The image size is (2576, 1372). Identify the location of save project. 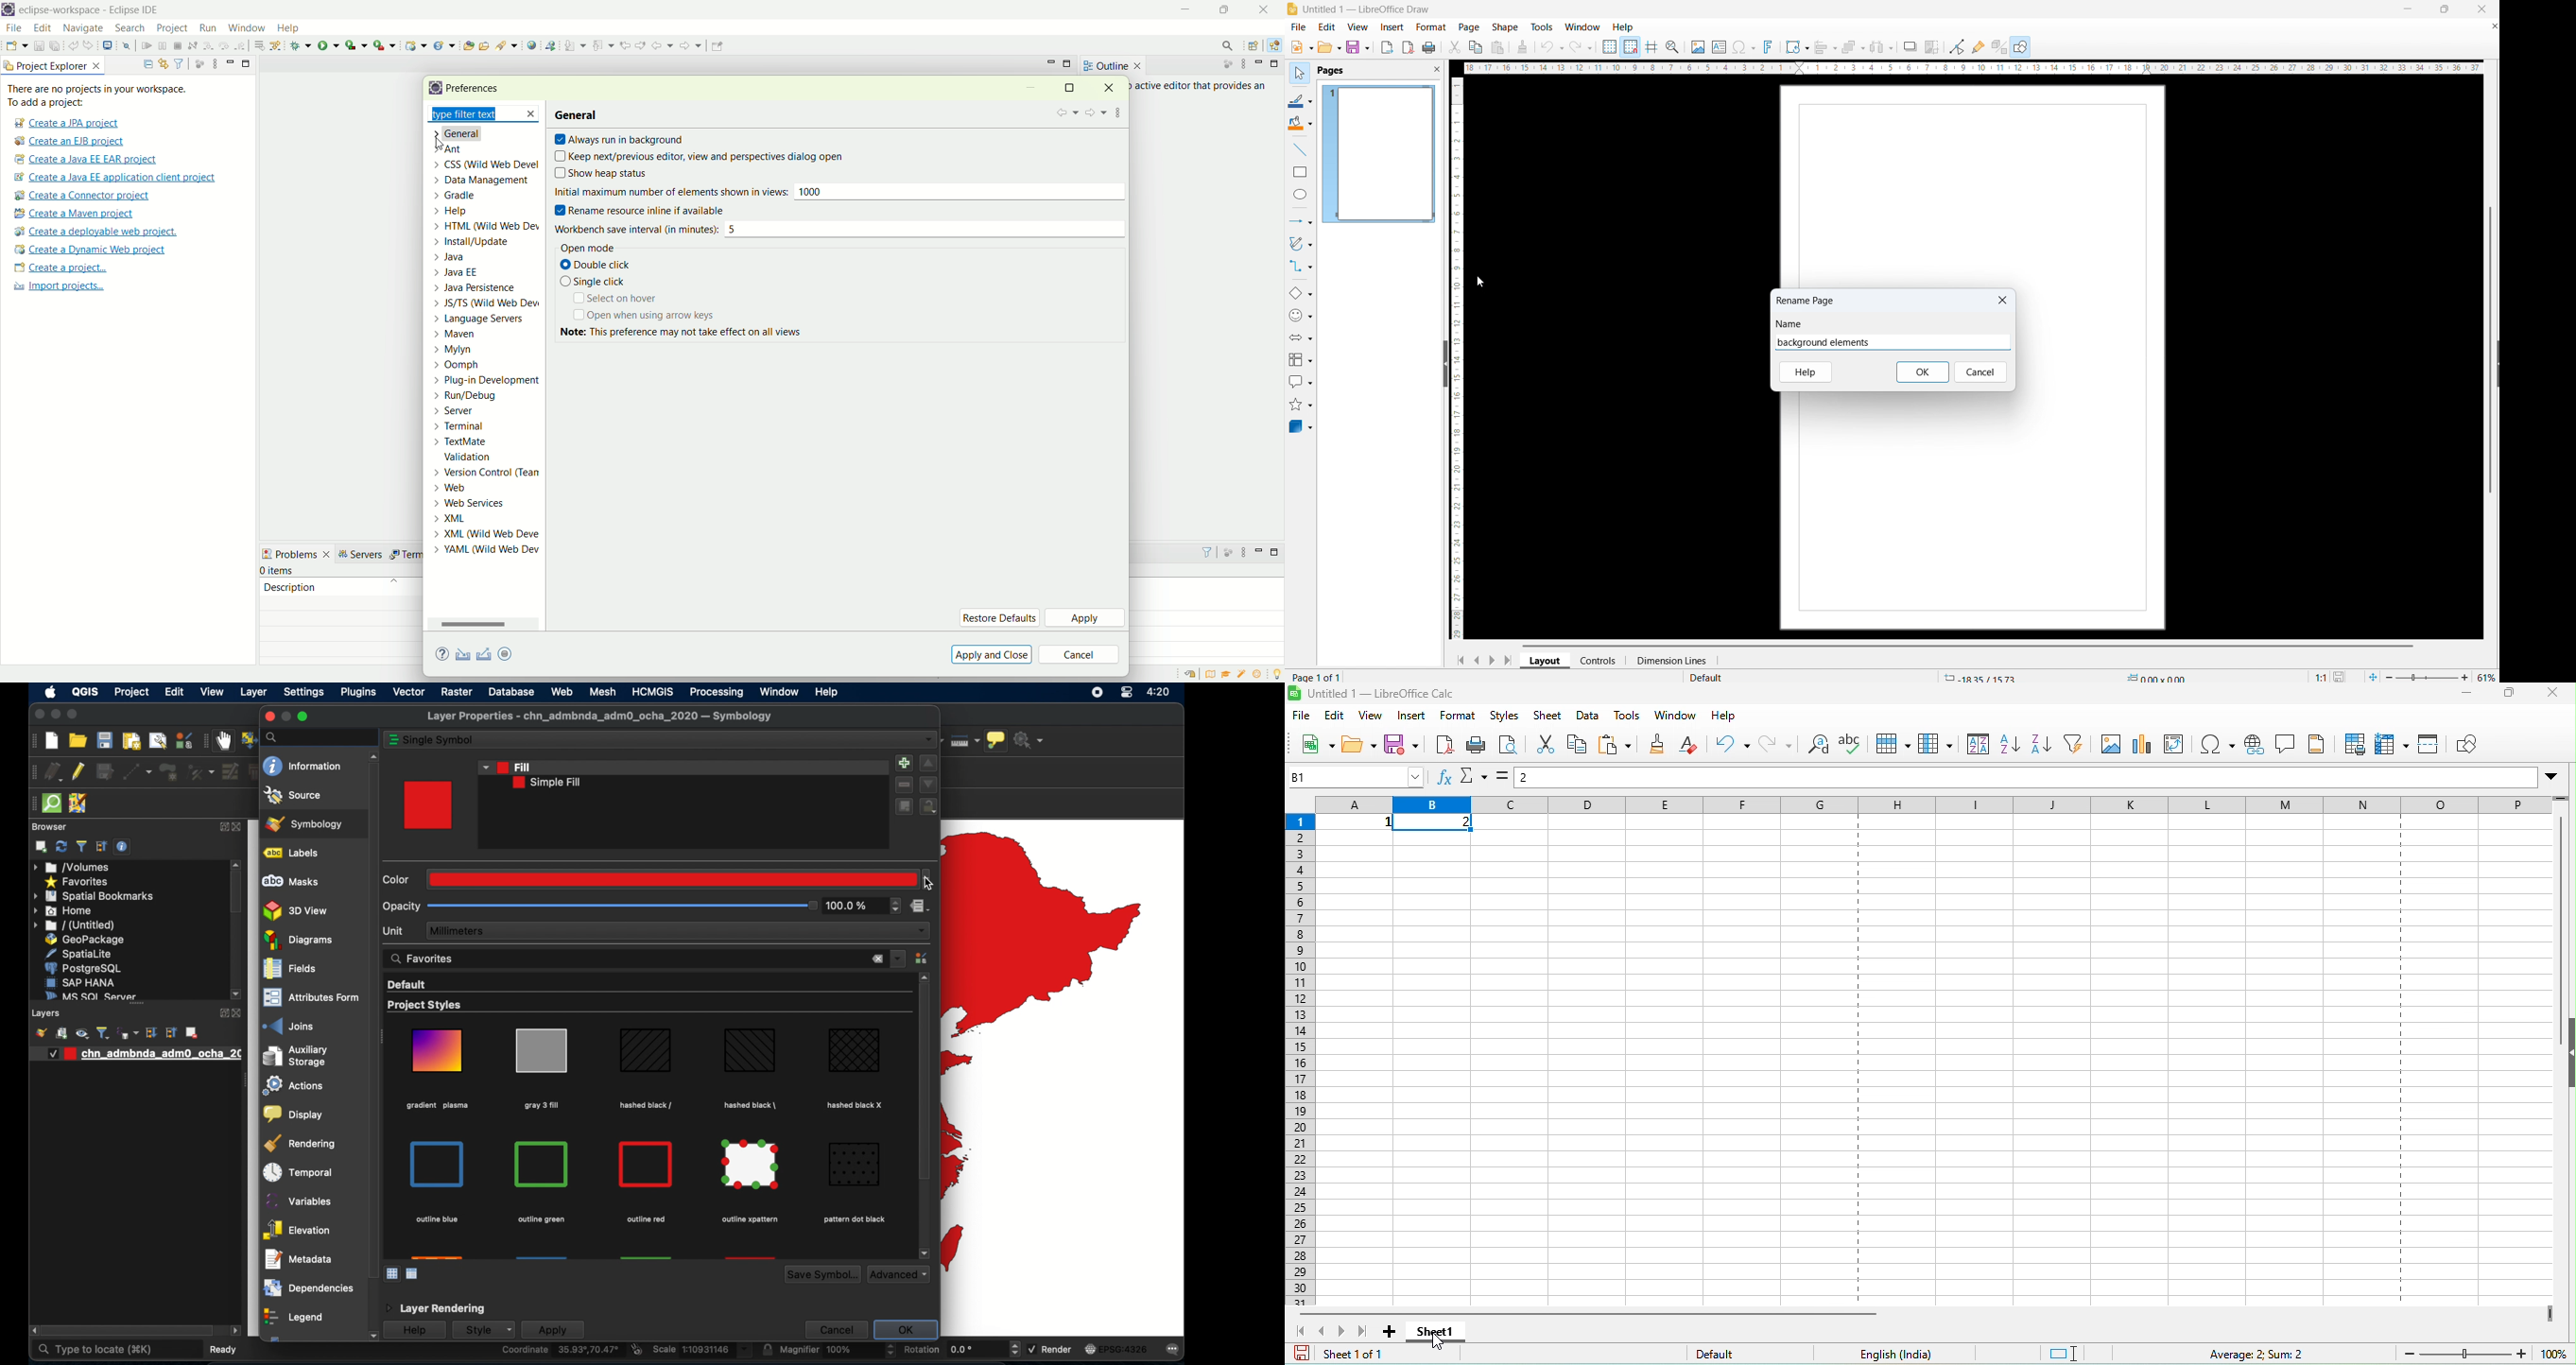
(104, 740).